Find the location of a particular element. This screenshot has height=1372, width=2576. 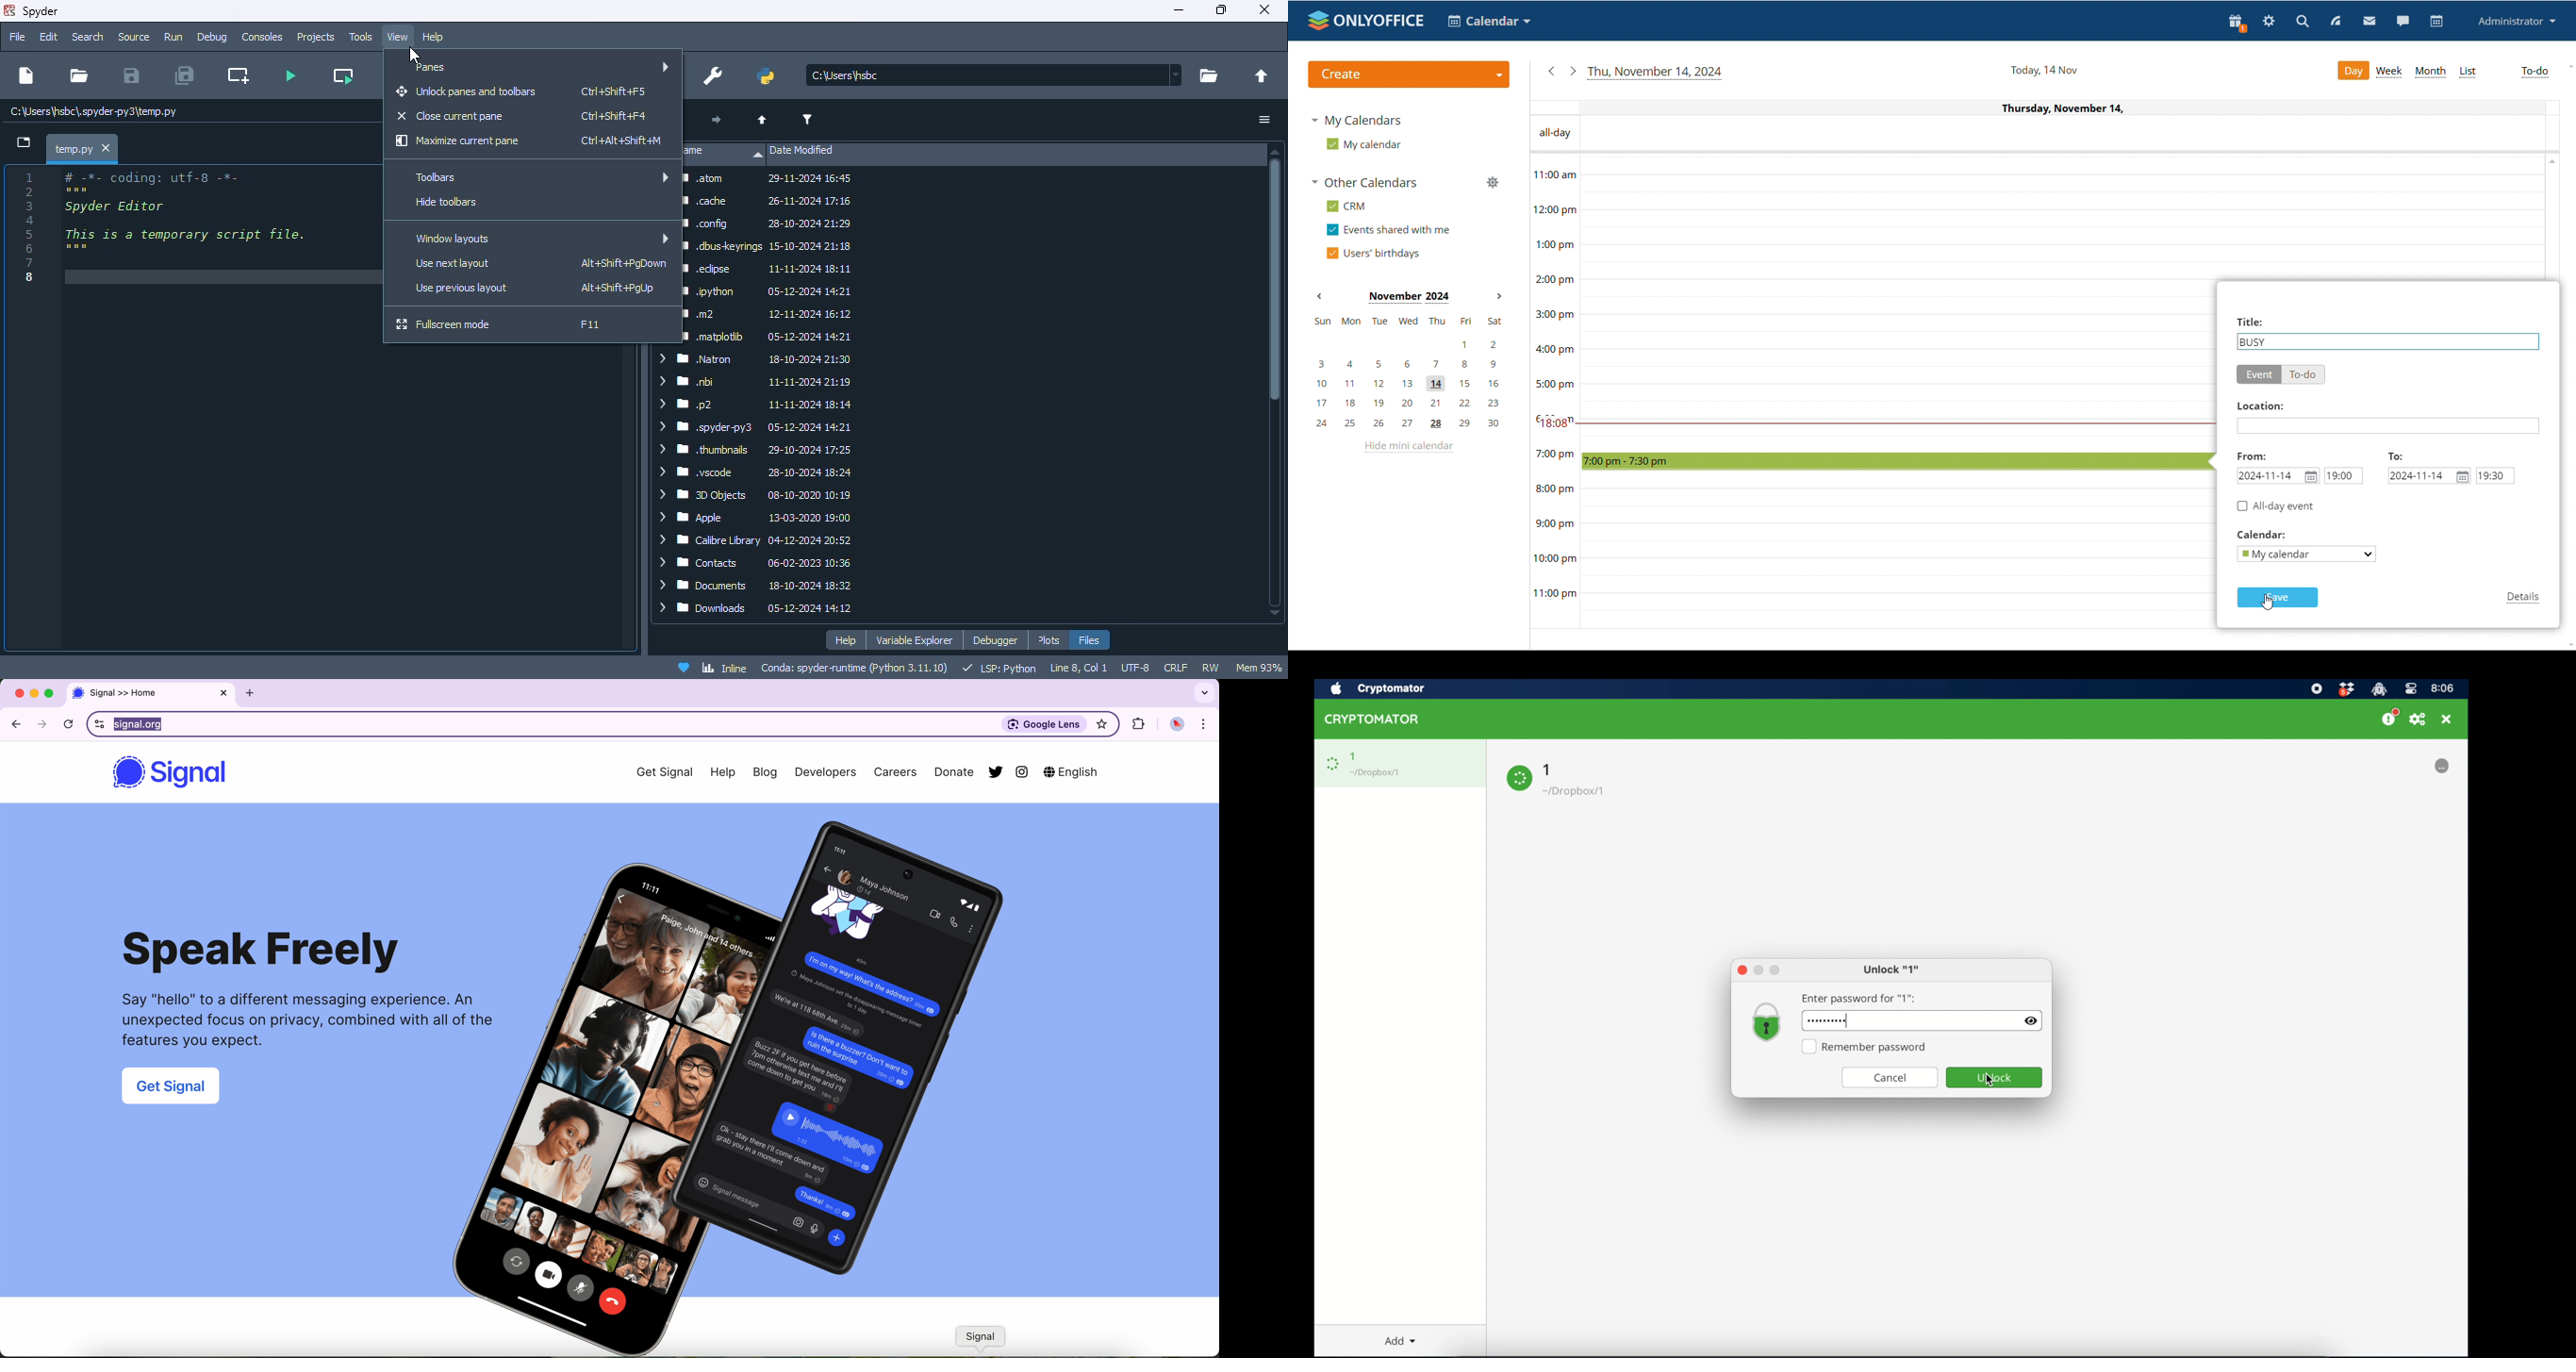

manage is located at coordinates (1491, 182).